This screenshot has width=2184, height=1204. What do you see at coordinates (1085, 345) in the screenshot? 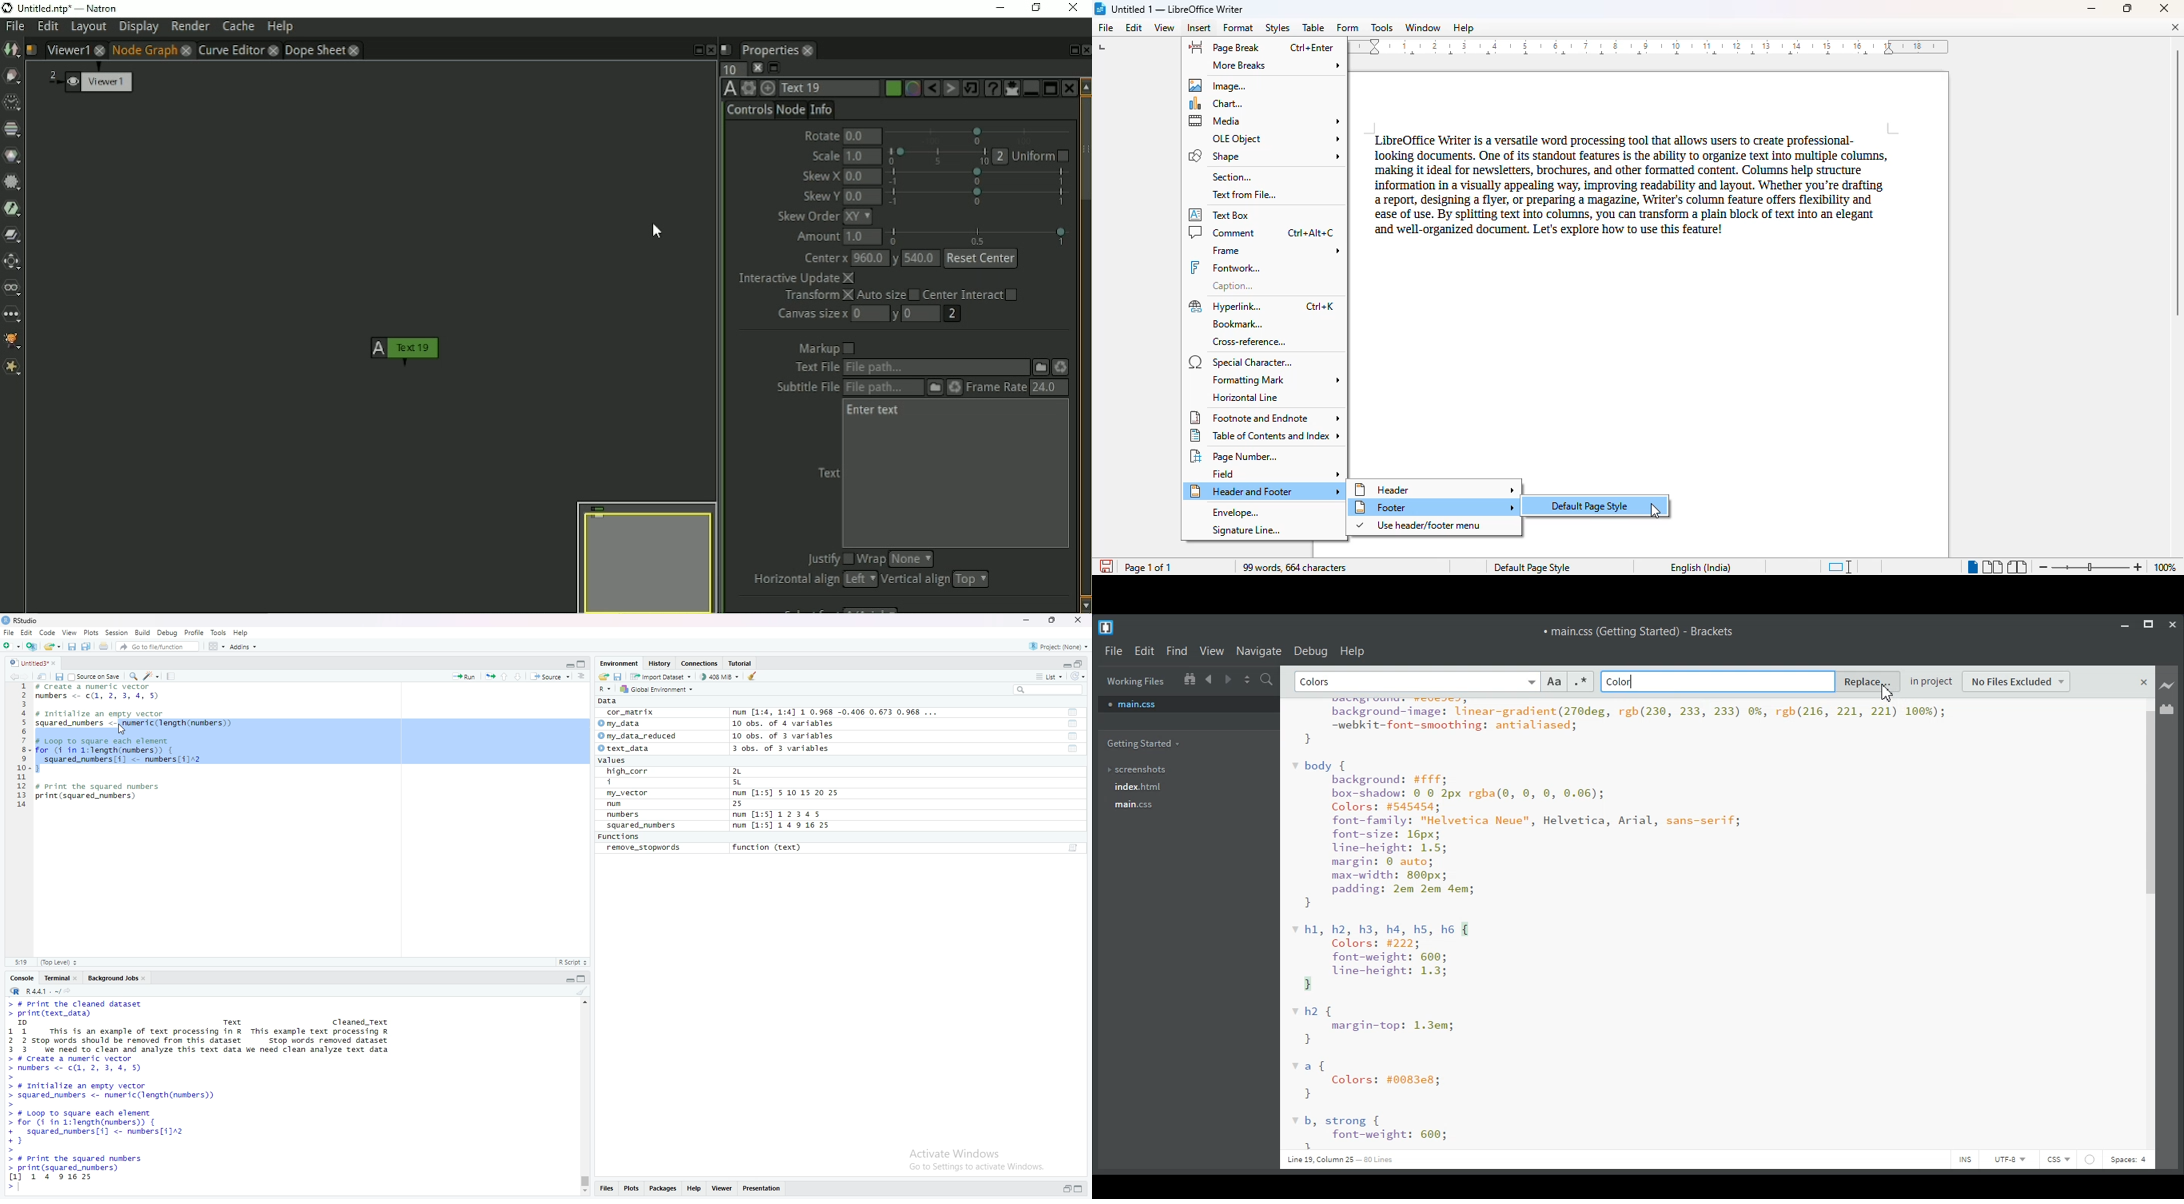
I see `Vertical scrollbar` at bounding box center [1085, 345].